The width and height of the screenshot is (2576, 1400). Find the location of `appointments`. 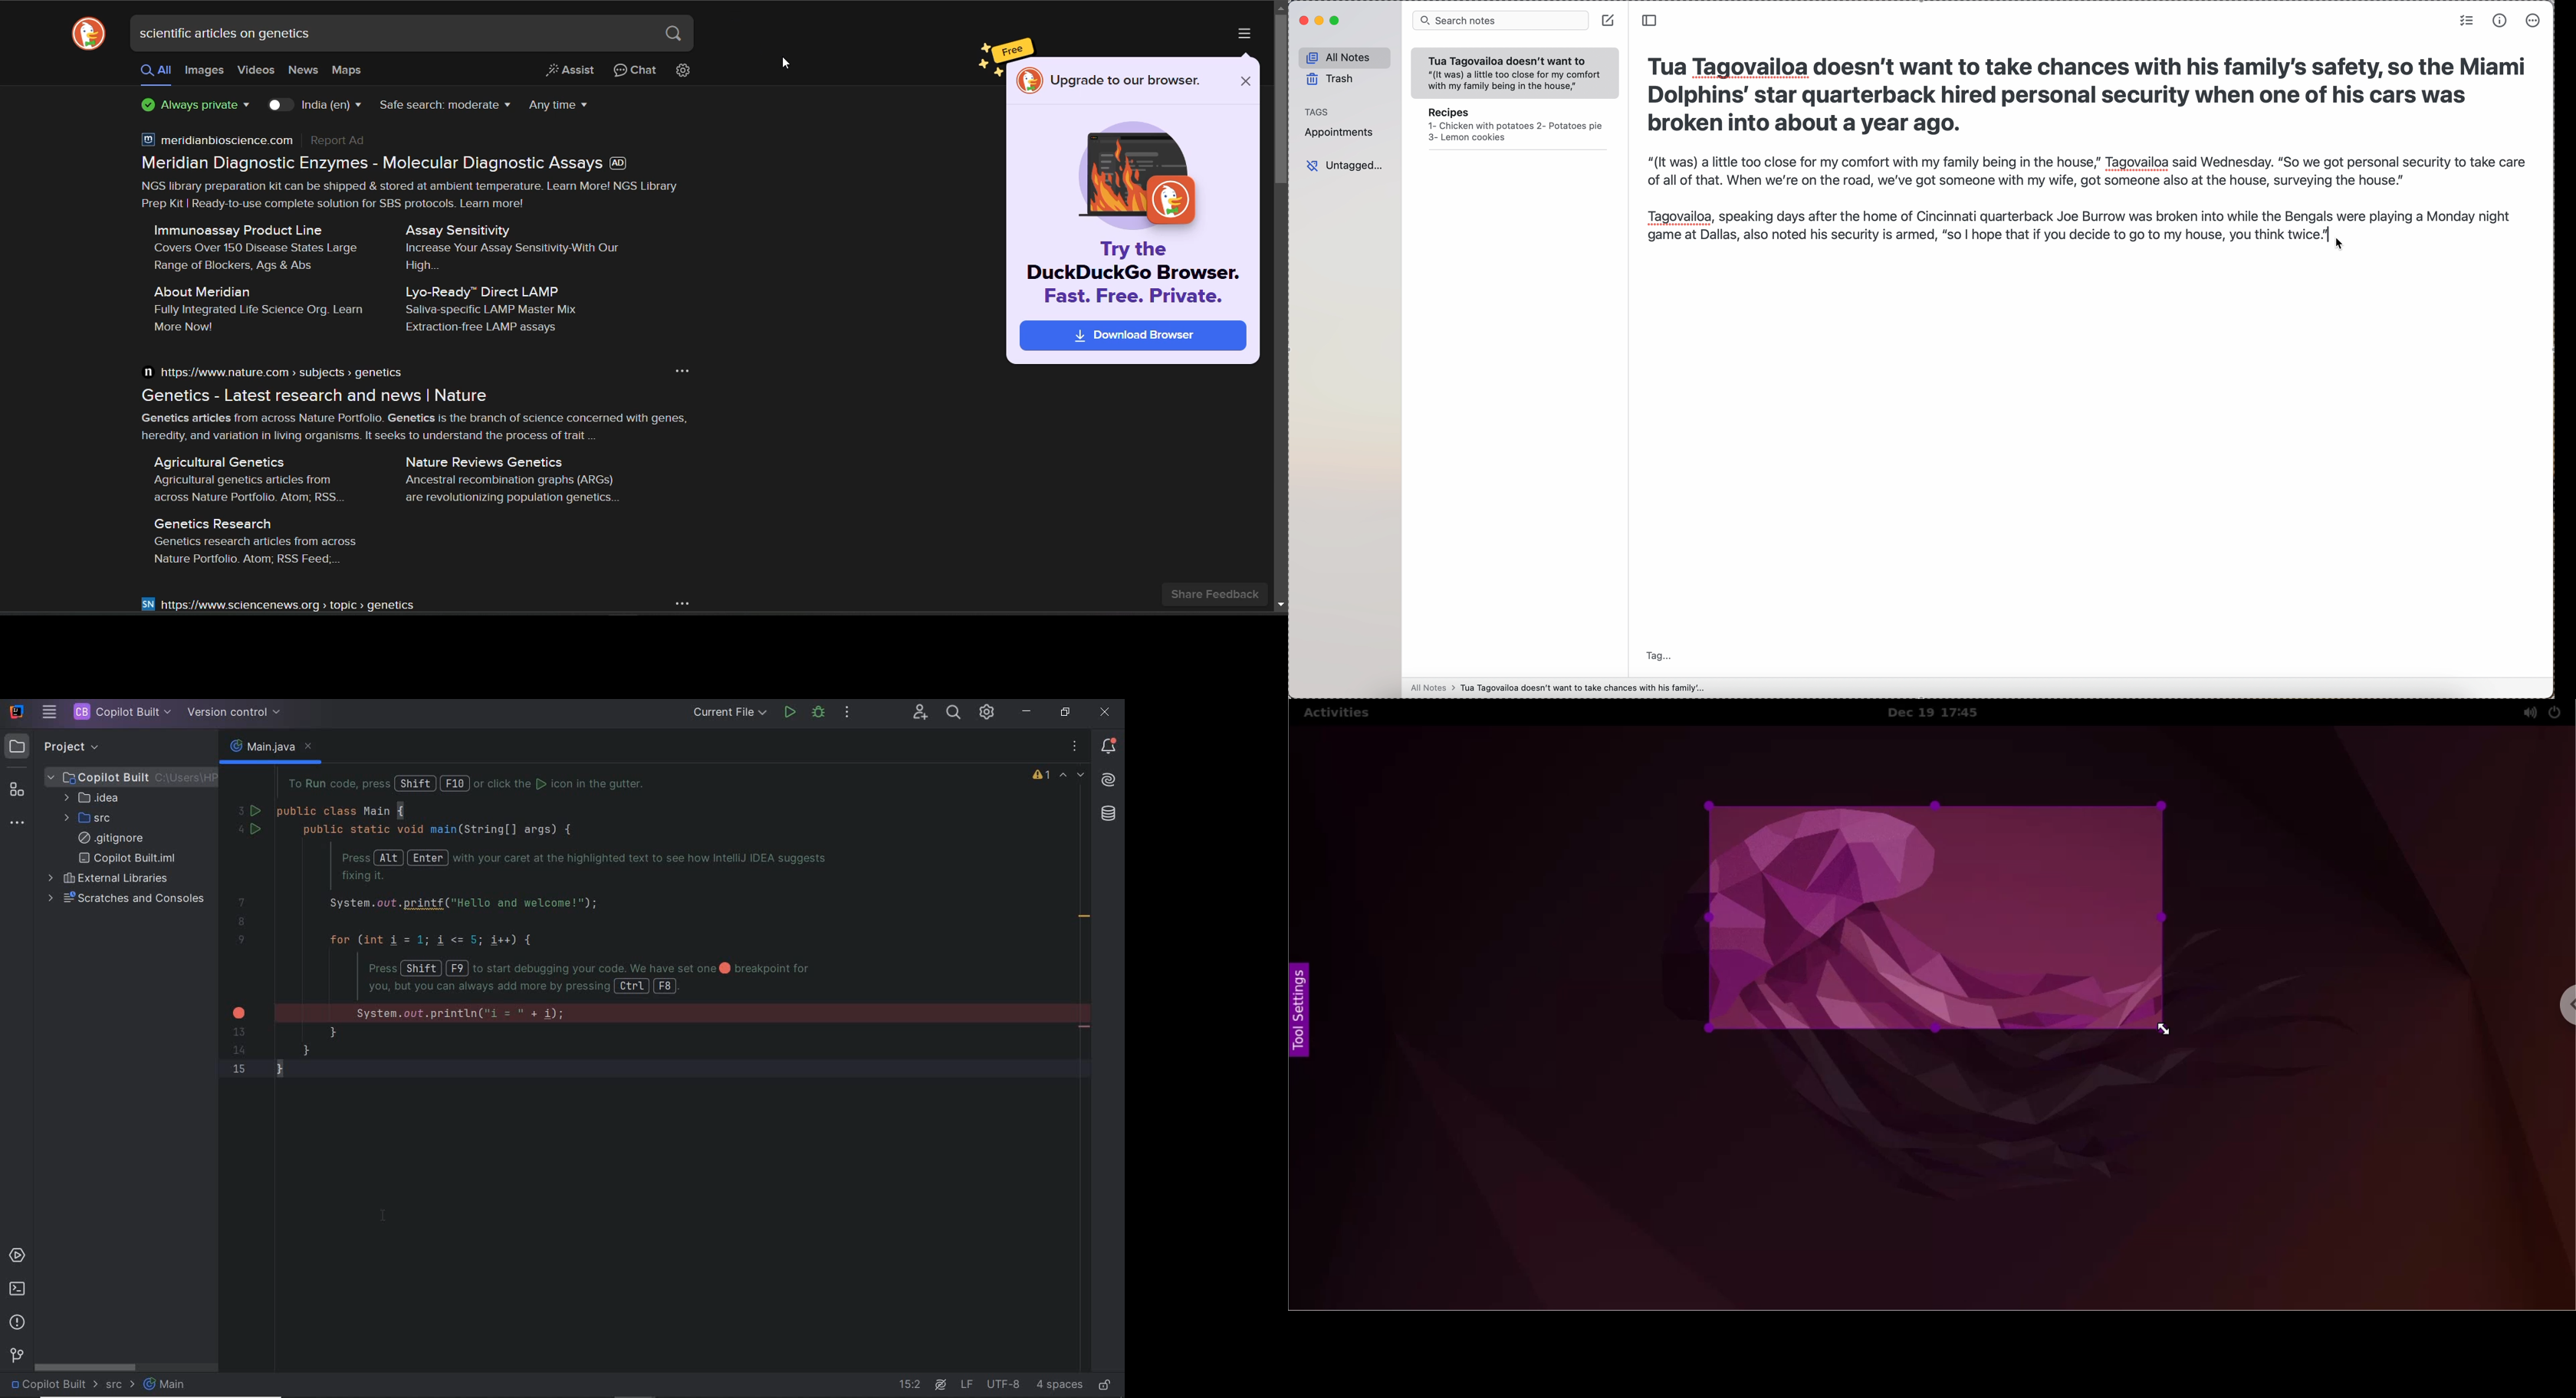

appointments is located at coordinates (1344, 132).